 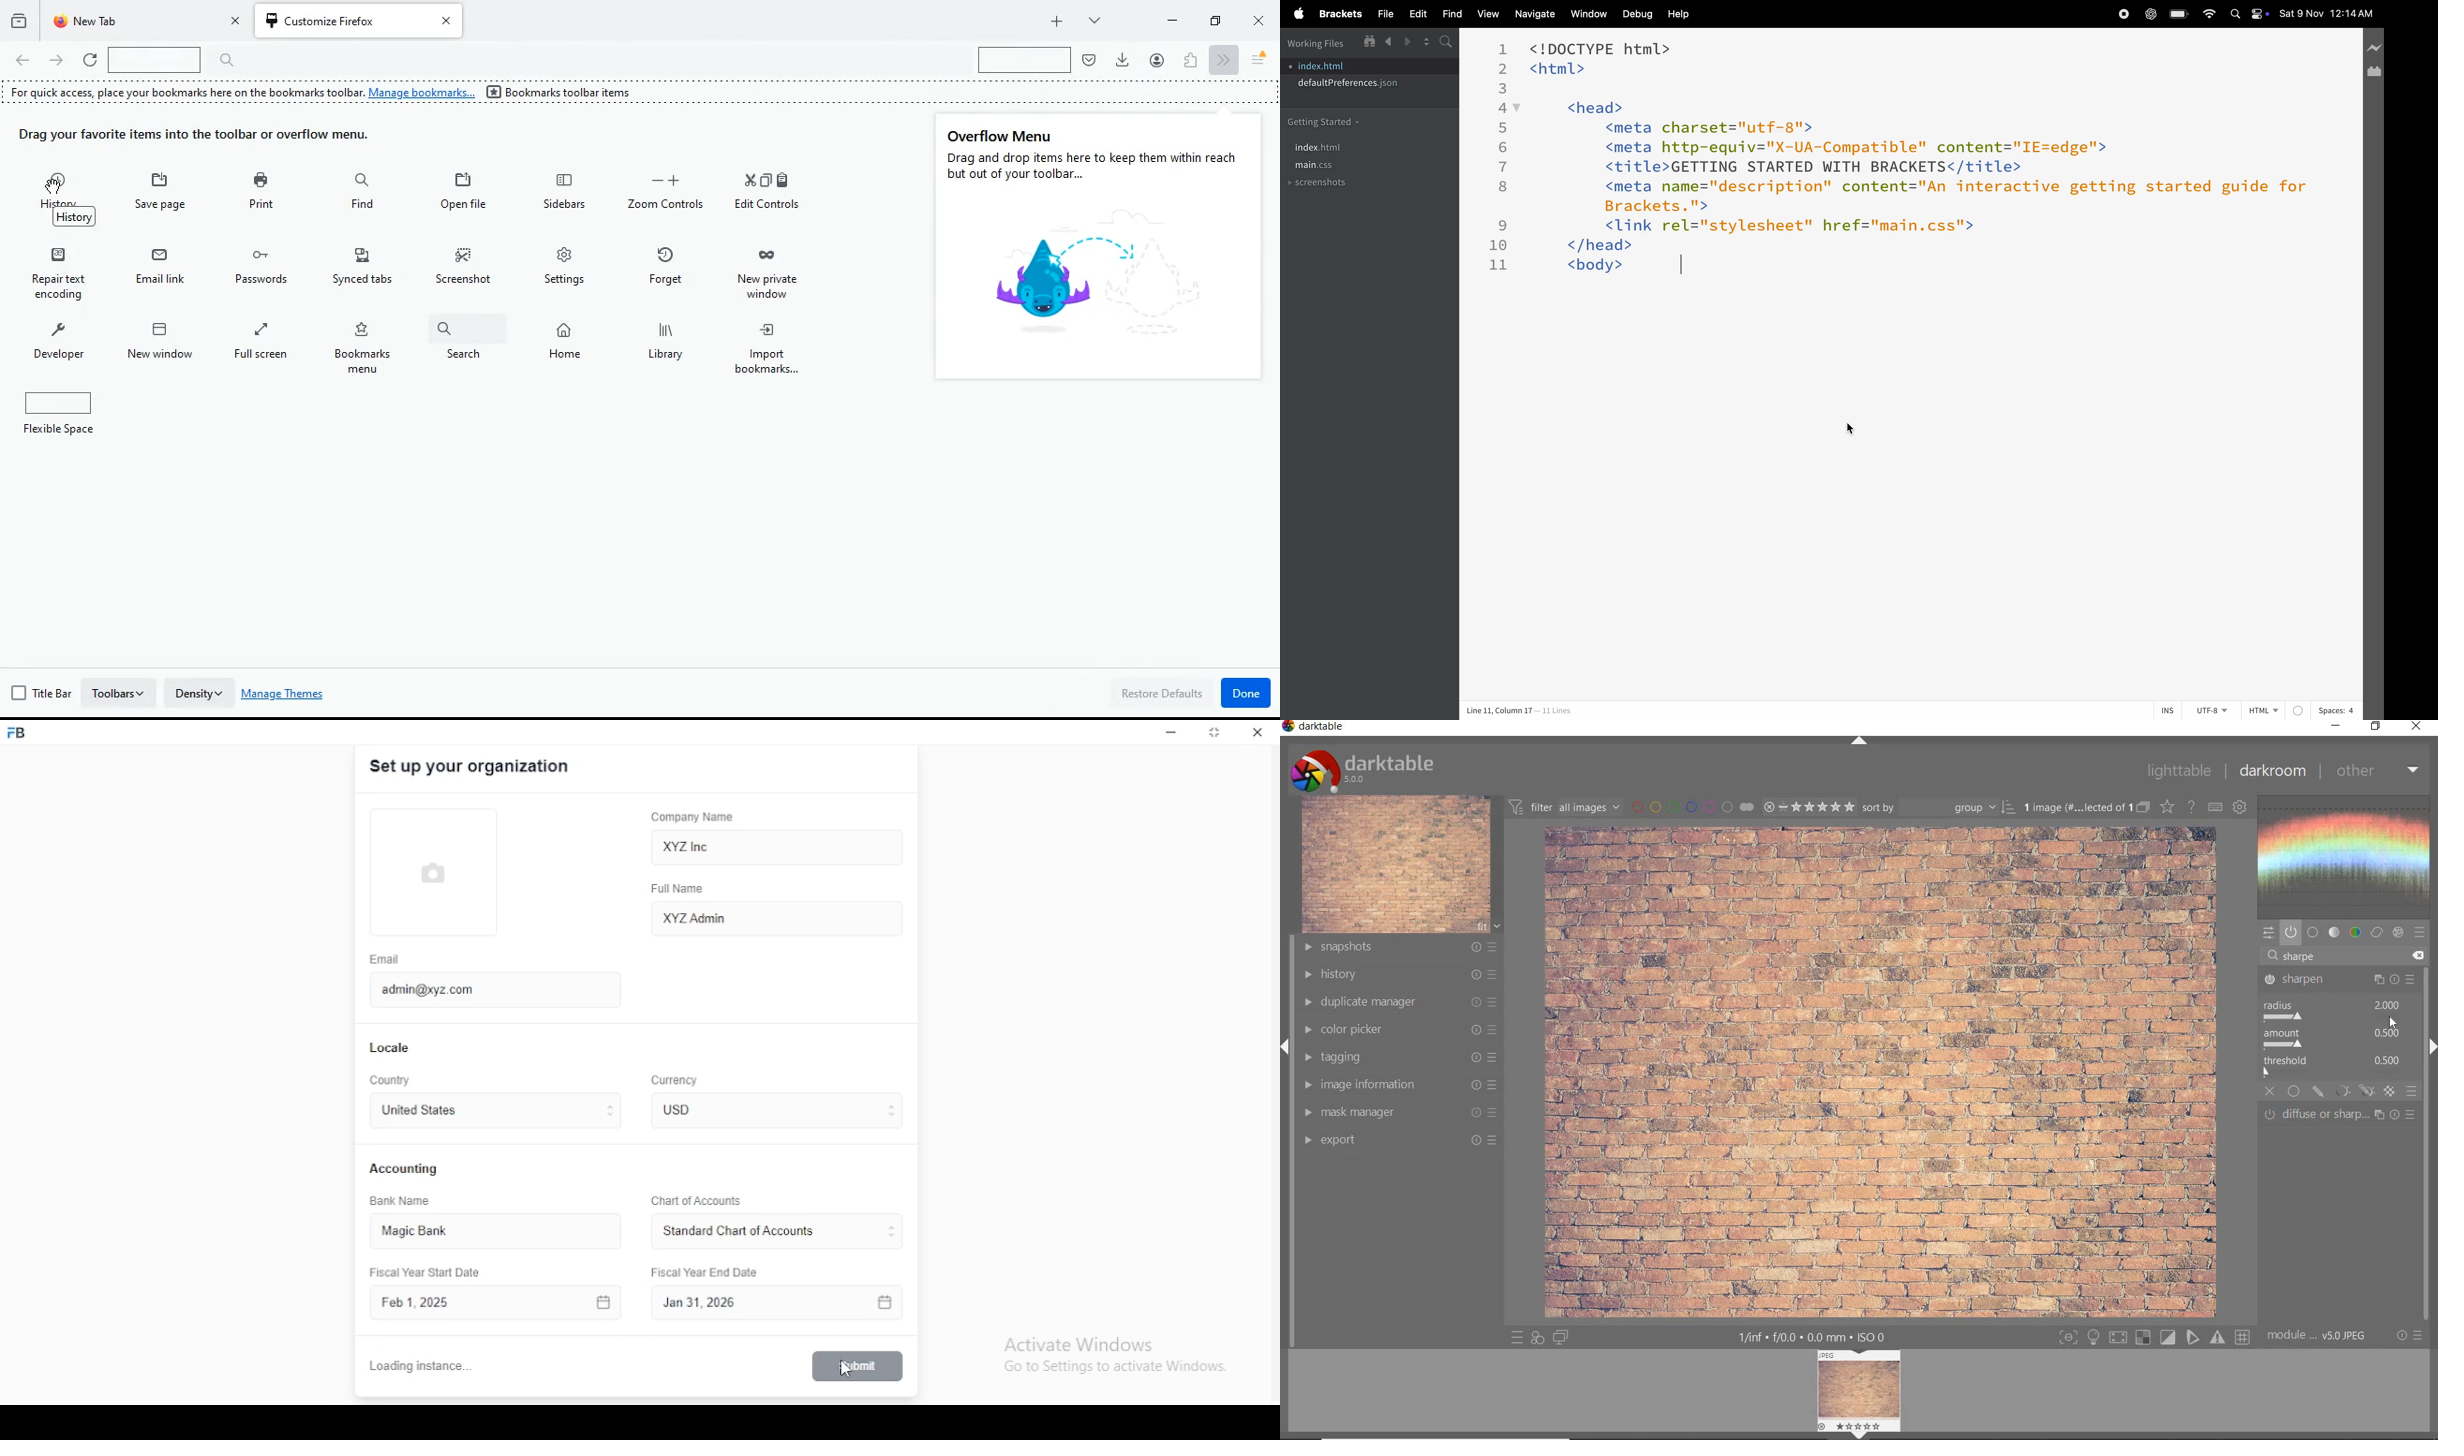 What do you see at coordinates (844, 1369) in the screenshot?
I see `mouse pointer` at bounding box center [844, 1369].